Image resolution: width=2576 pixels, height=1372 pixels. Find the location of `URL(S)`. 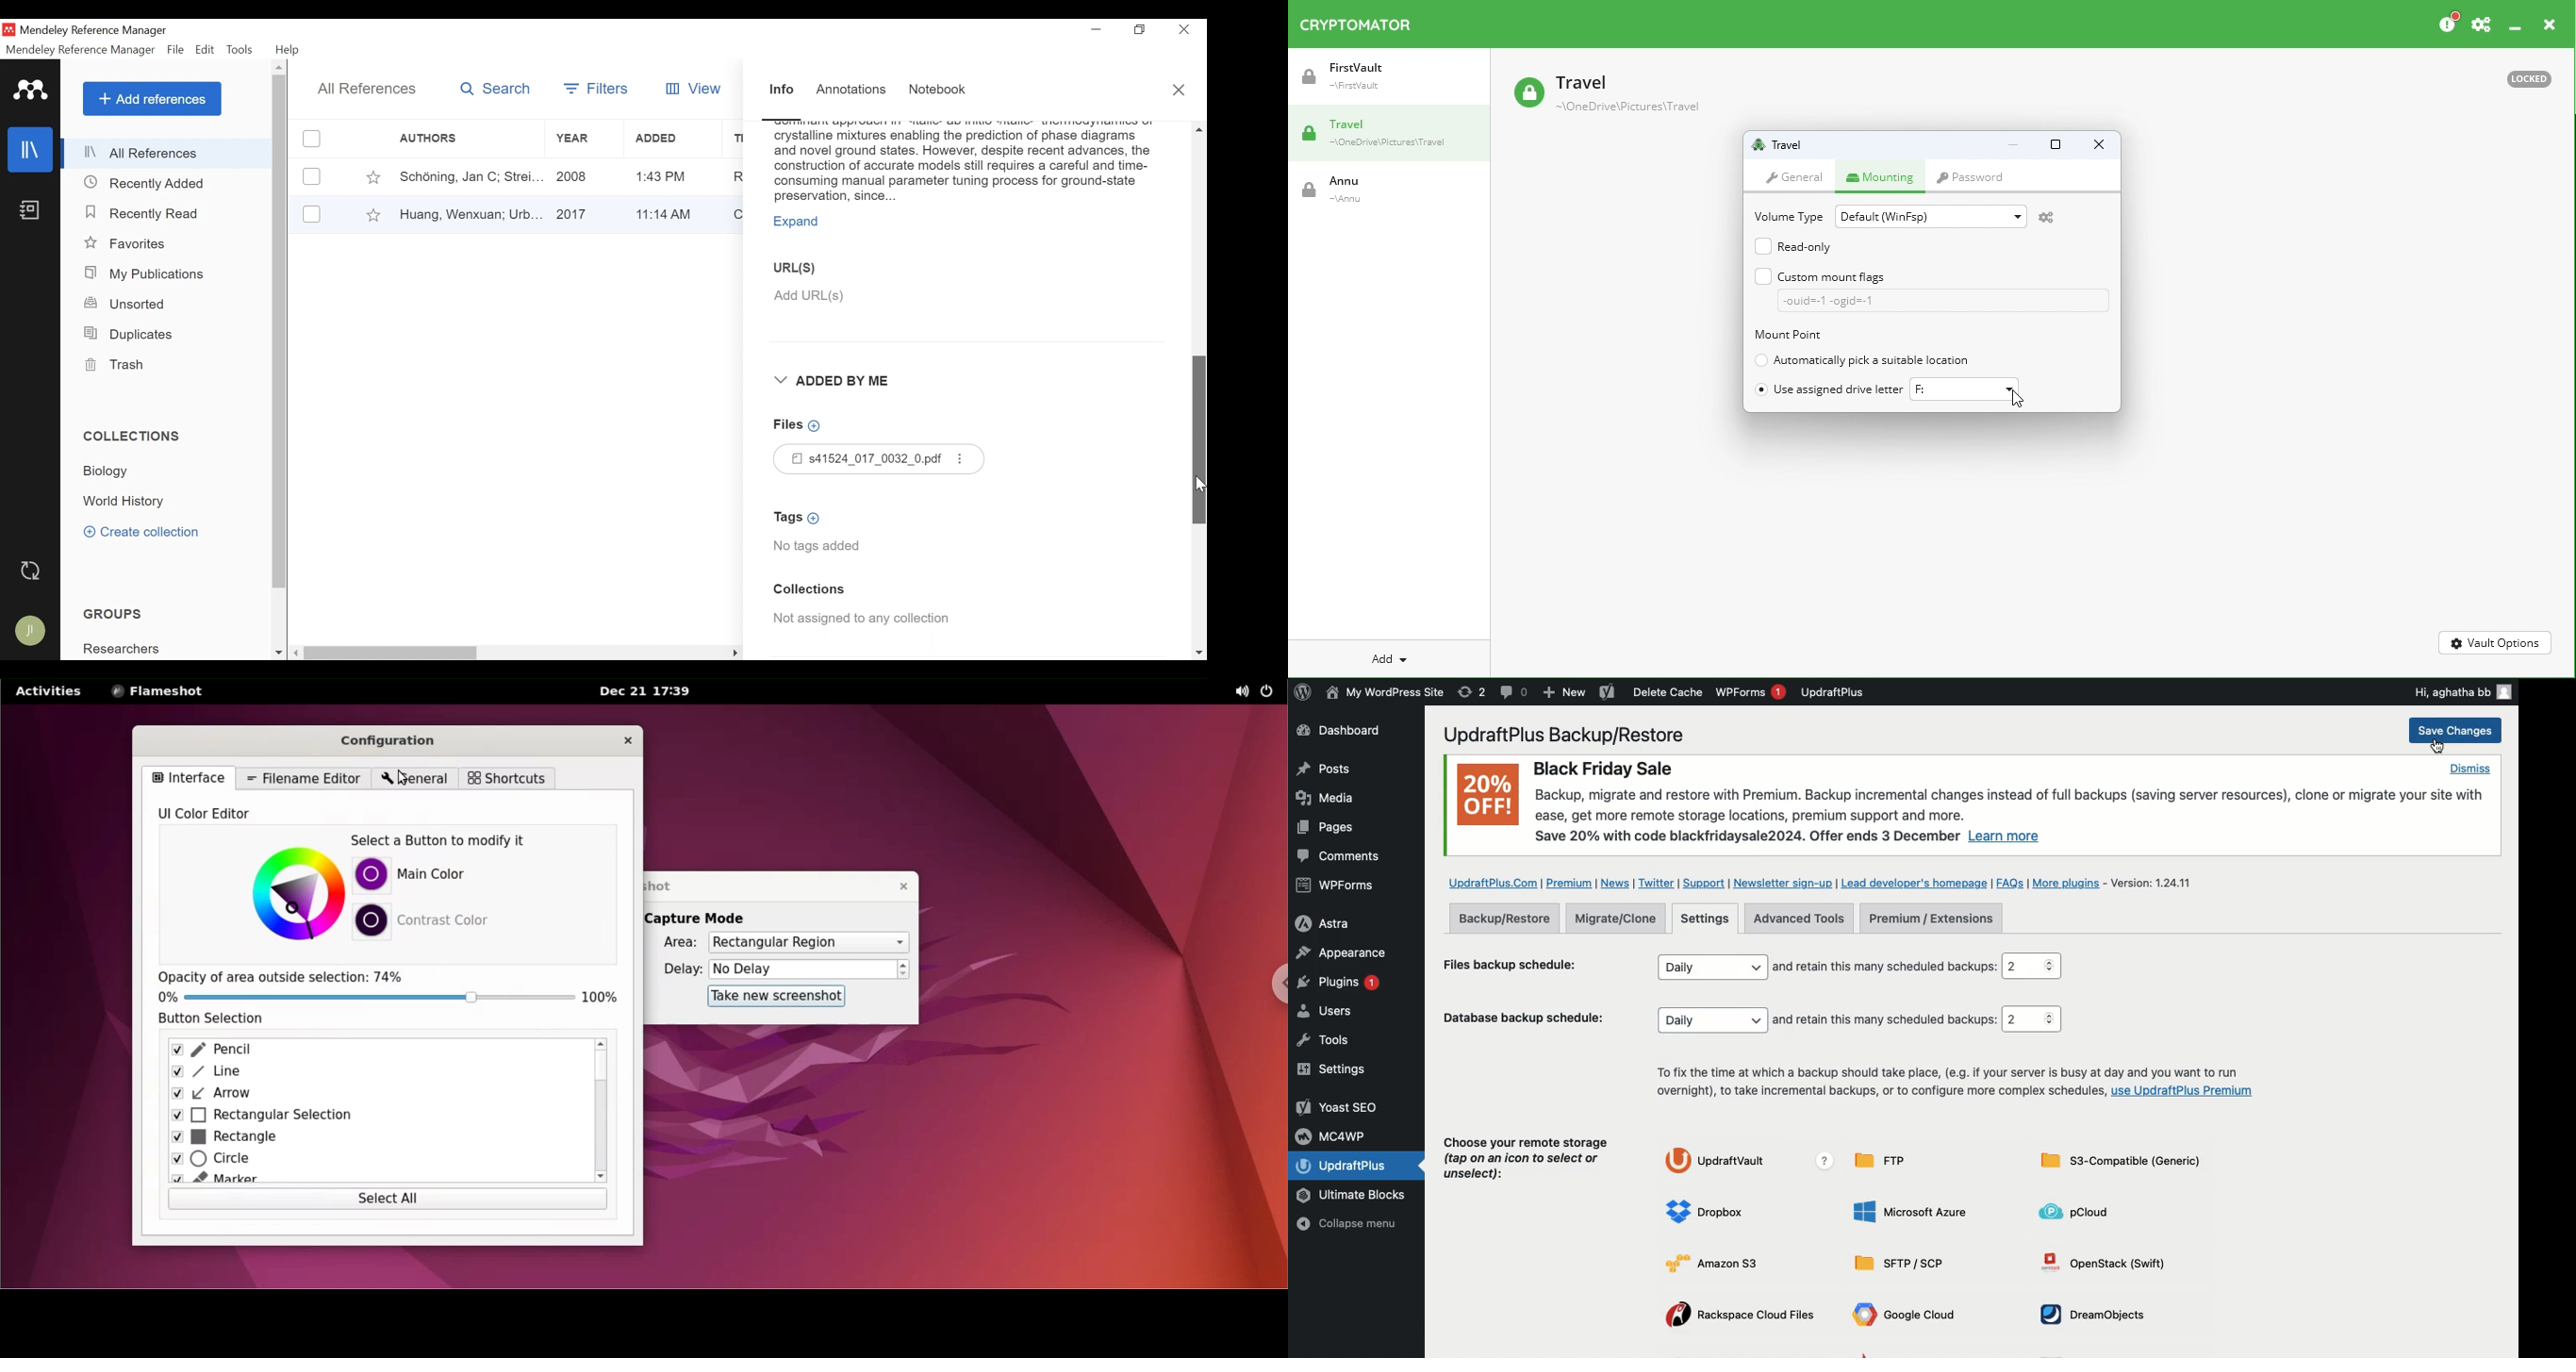

URL(S) is located at coordinates (805, 267).